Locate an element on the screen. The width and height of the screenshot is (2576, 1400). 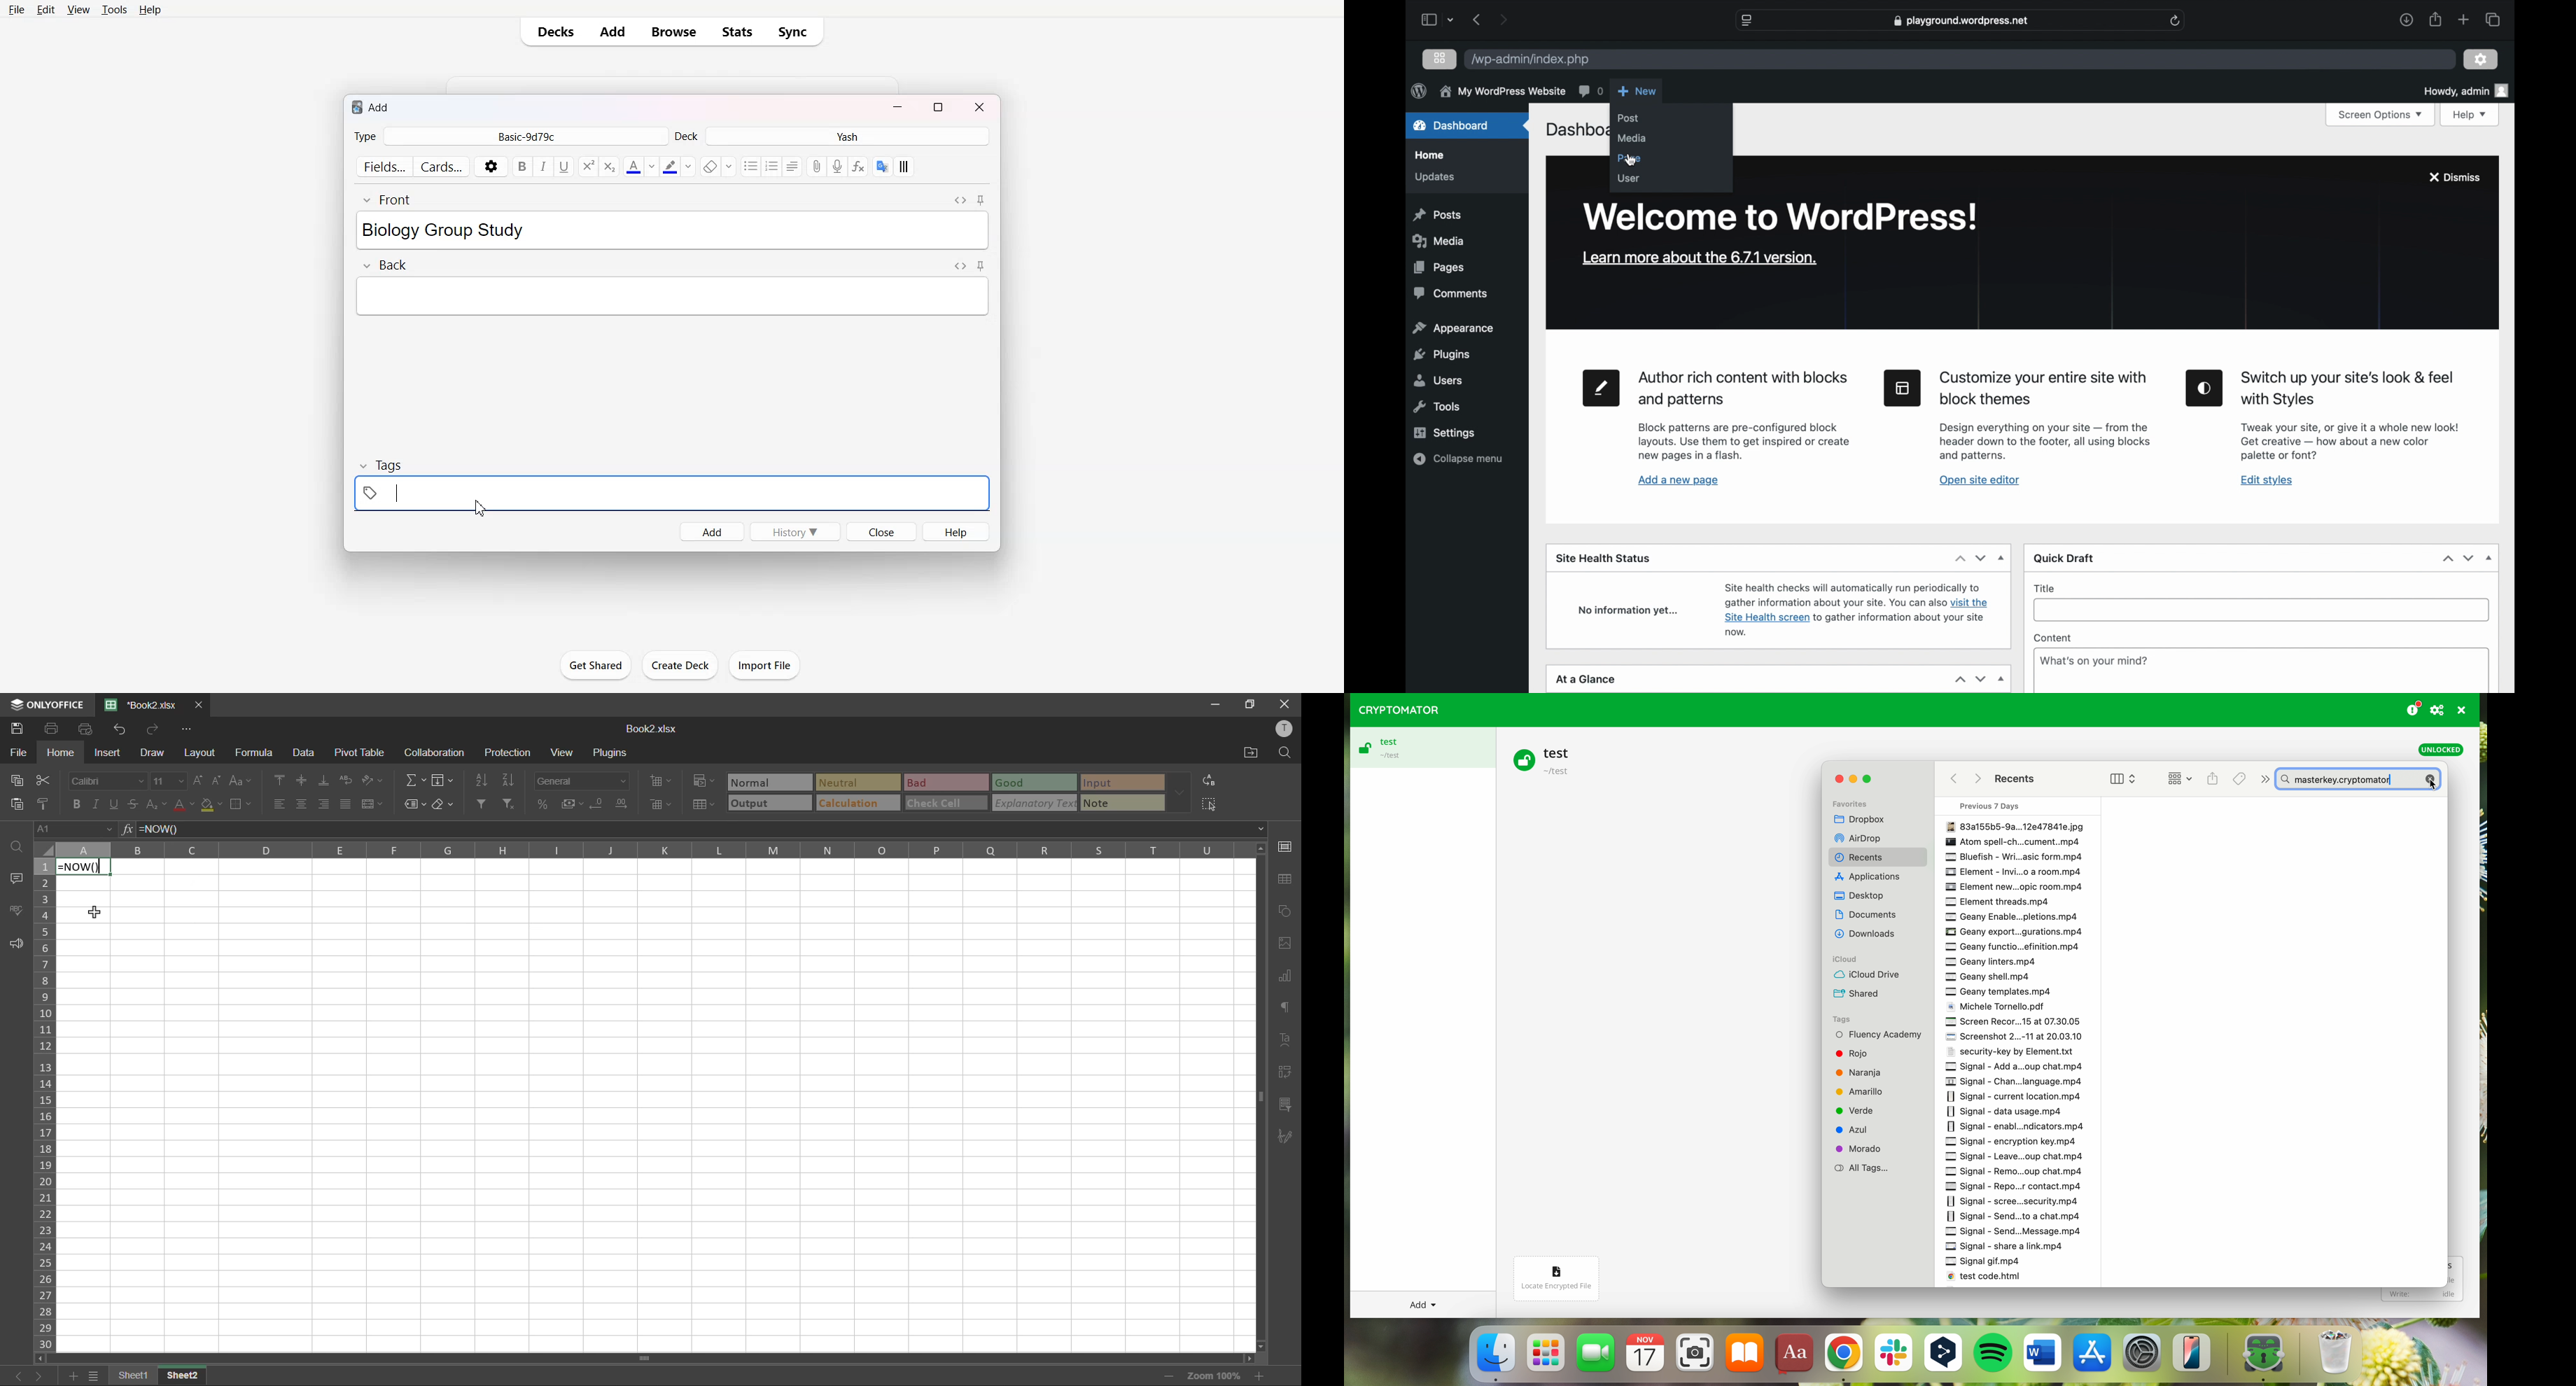
media is located at coordinates (1632, 139).